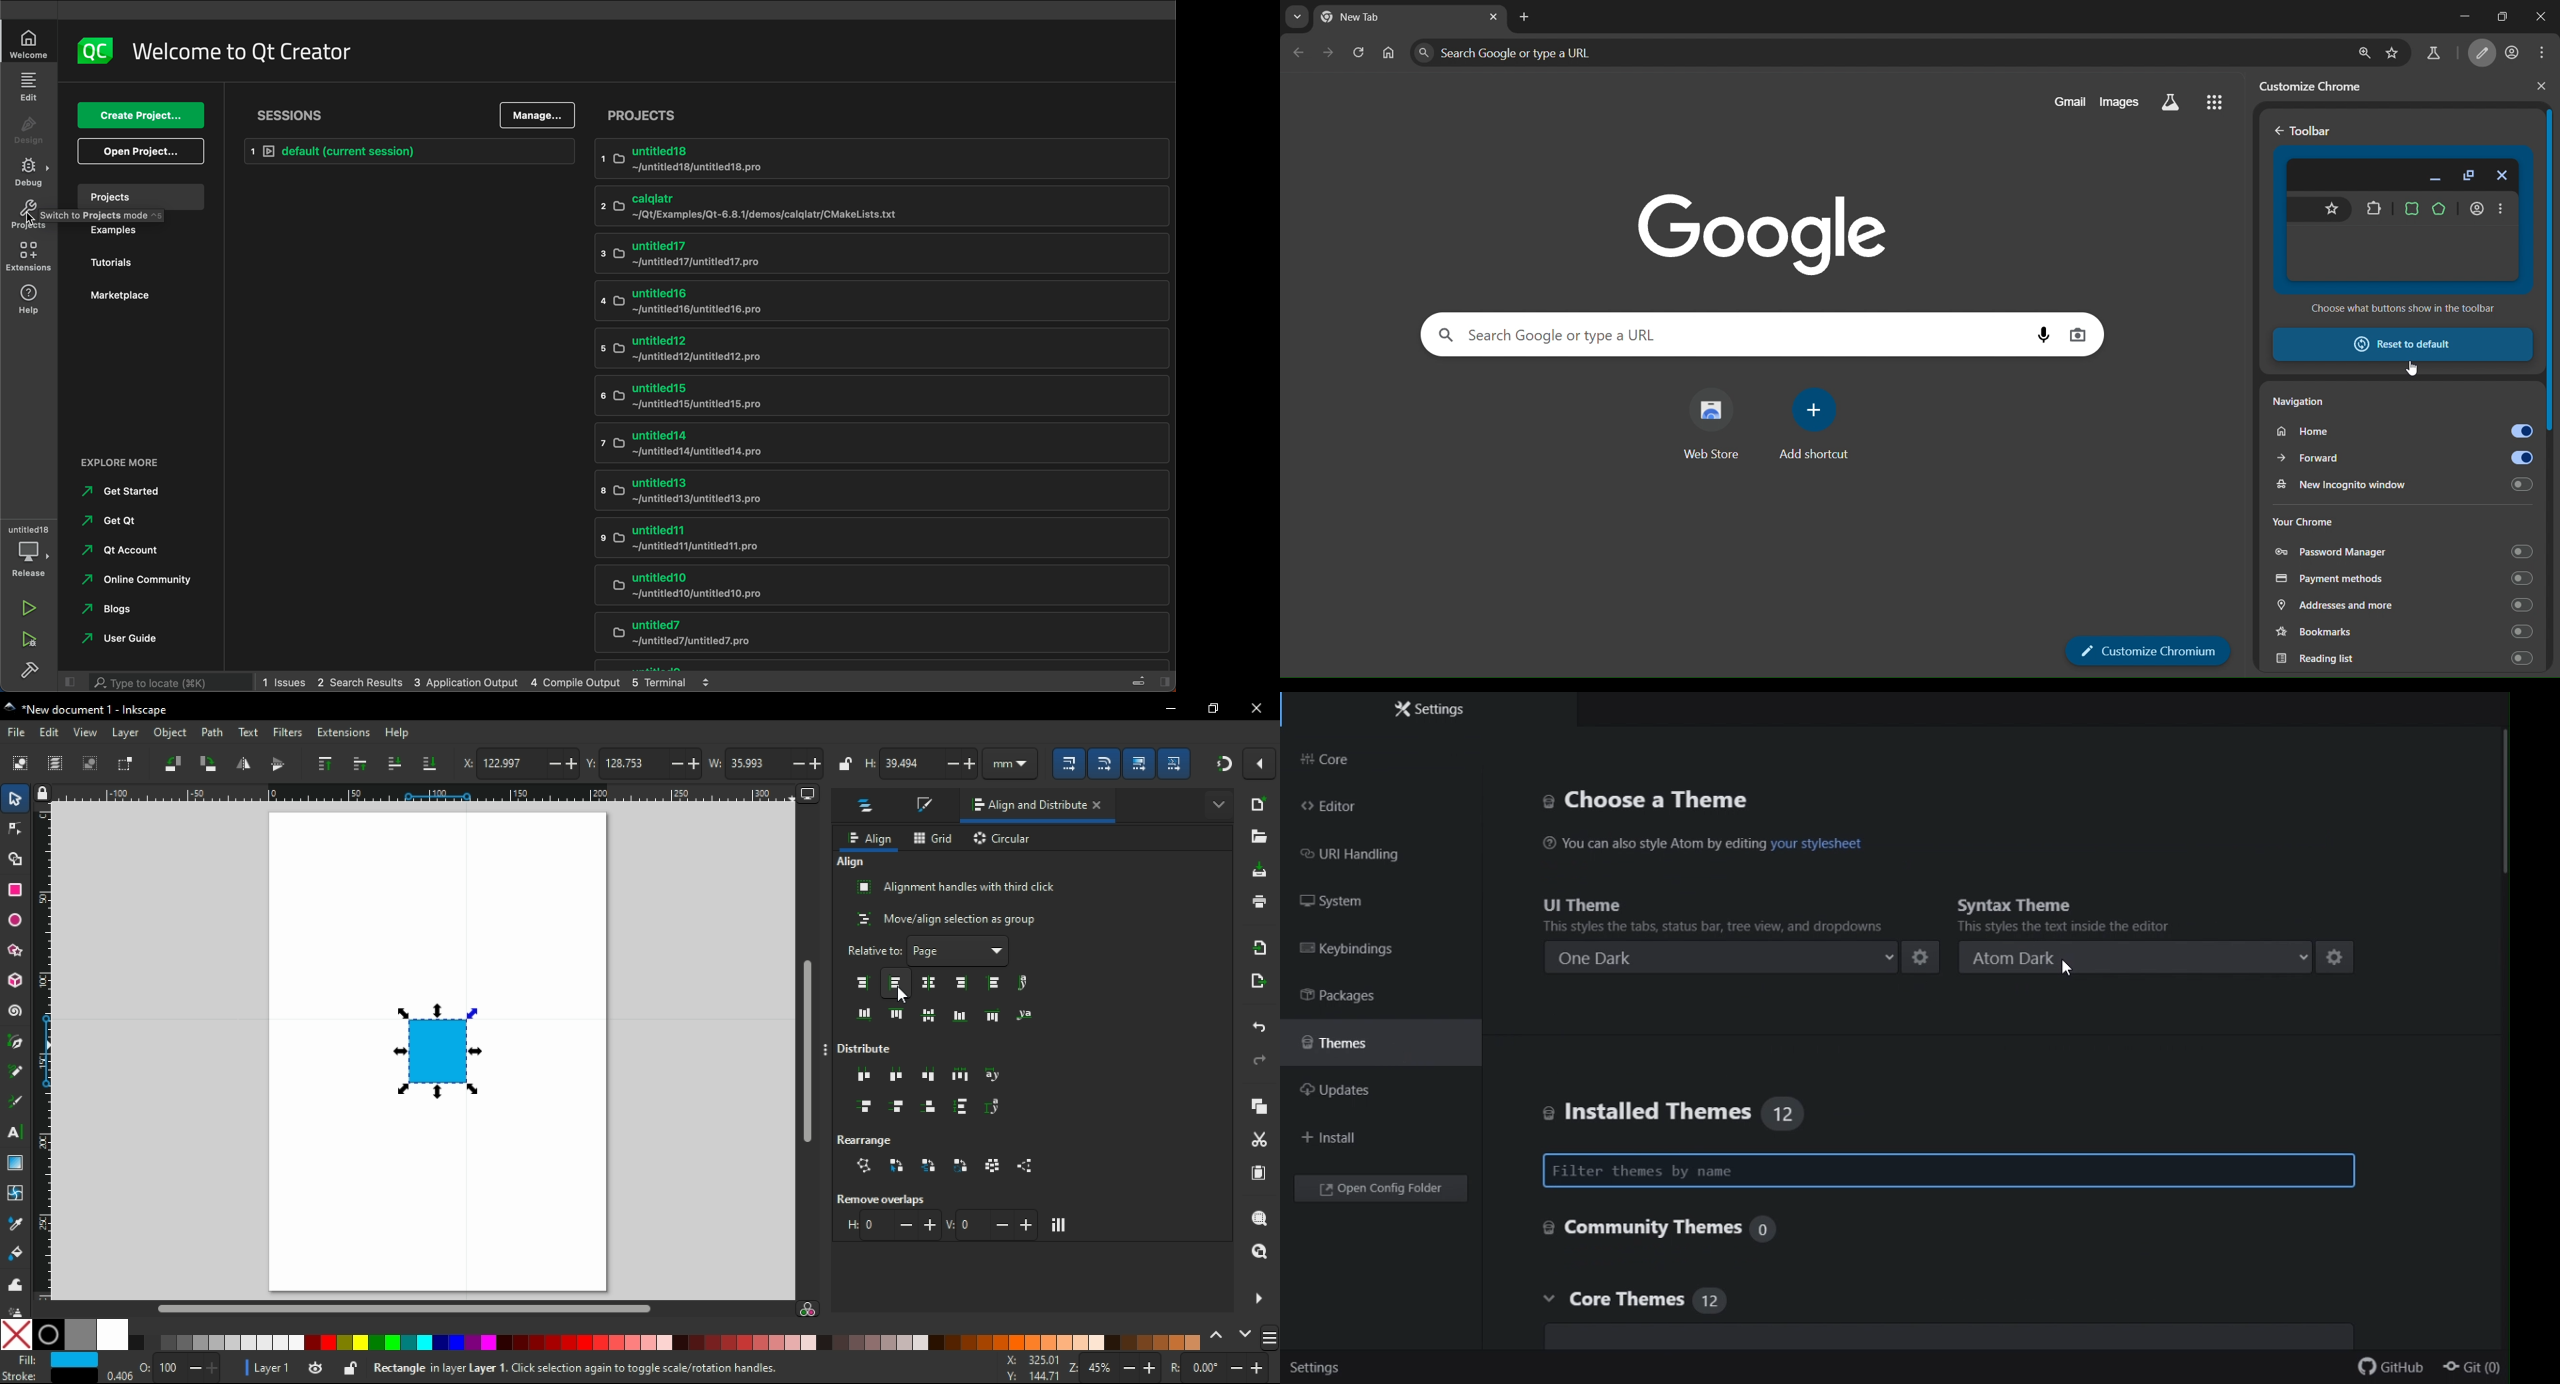  Describe the element at coordinates (2358, 405) in the screenshot. I see `navigation` at that location.